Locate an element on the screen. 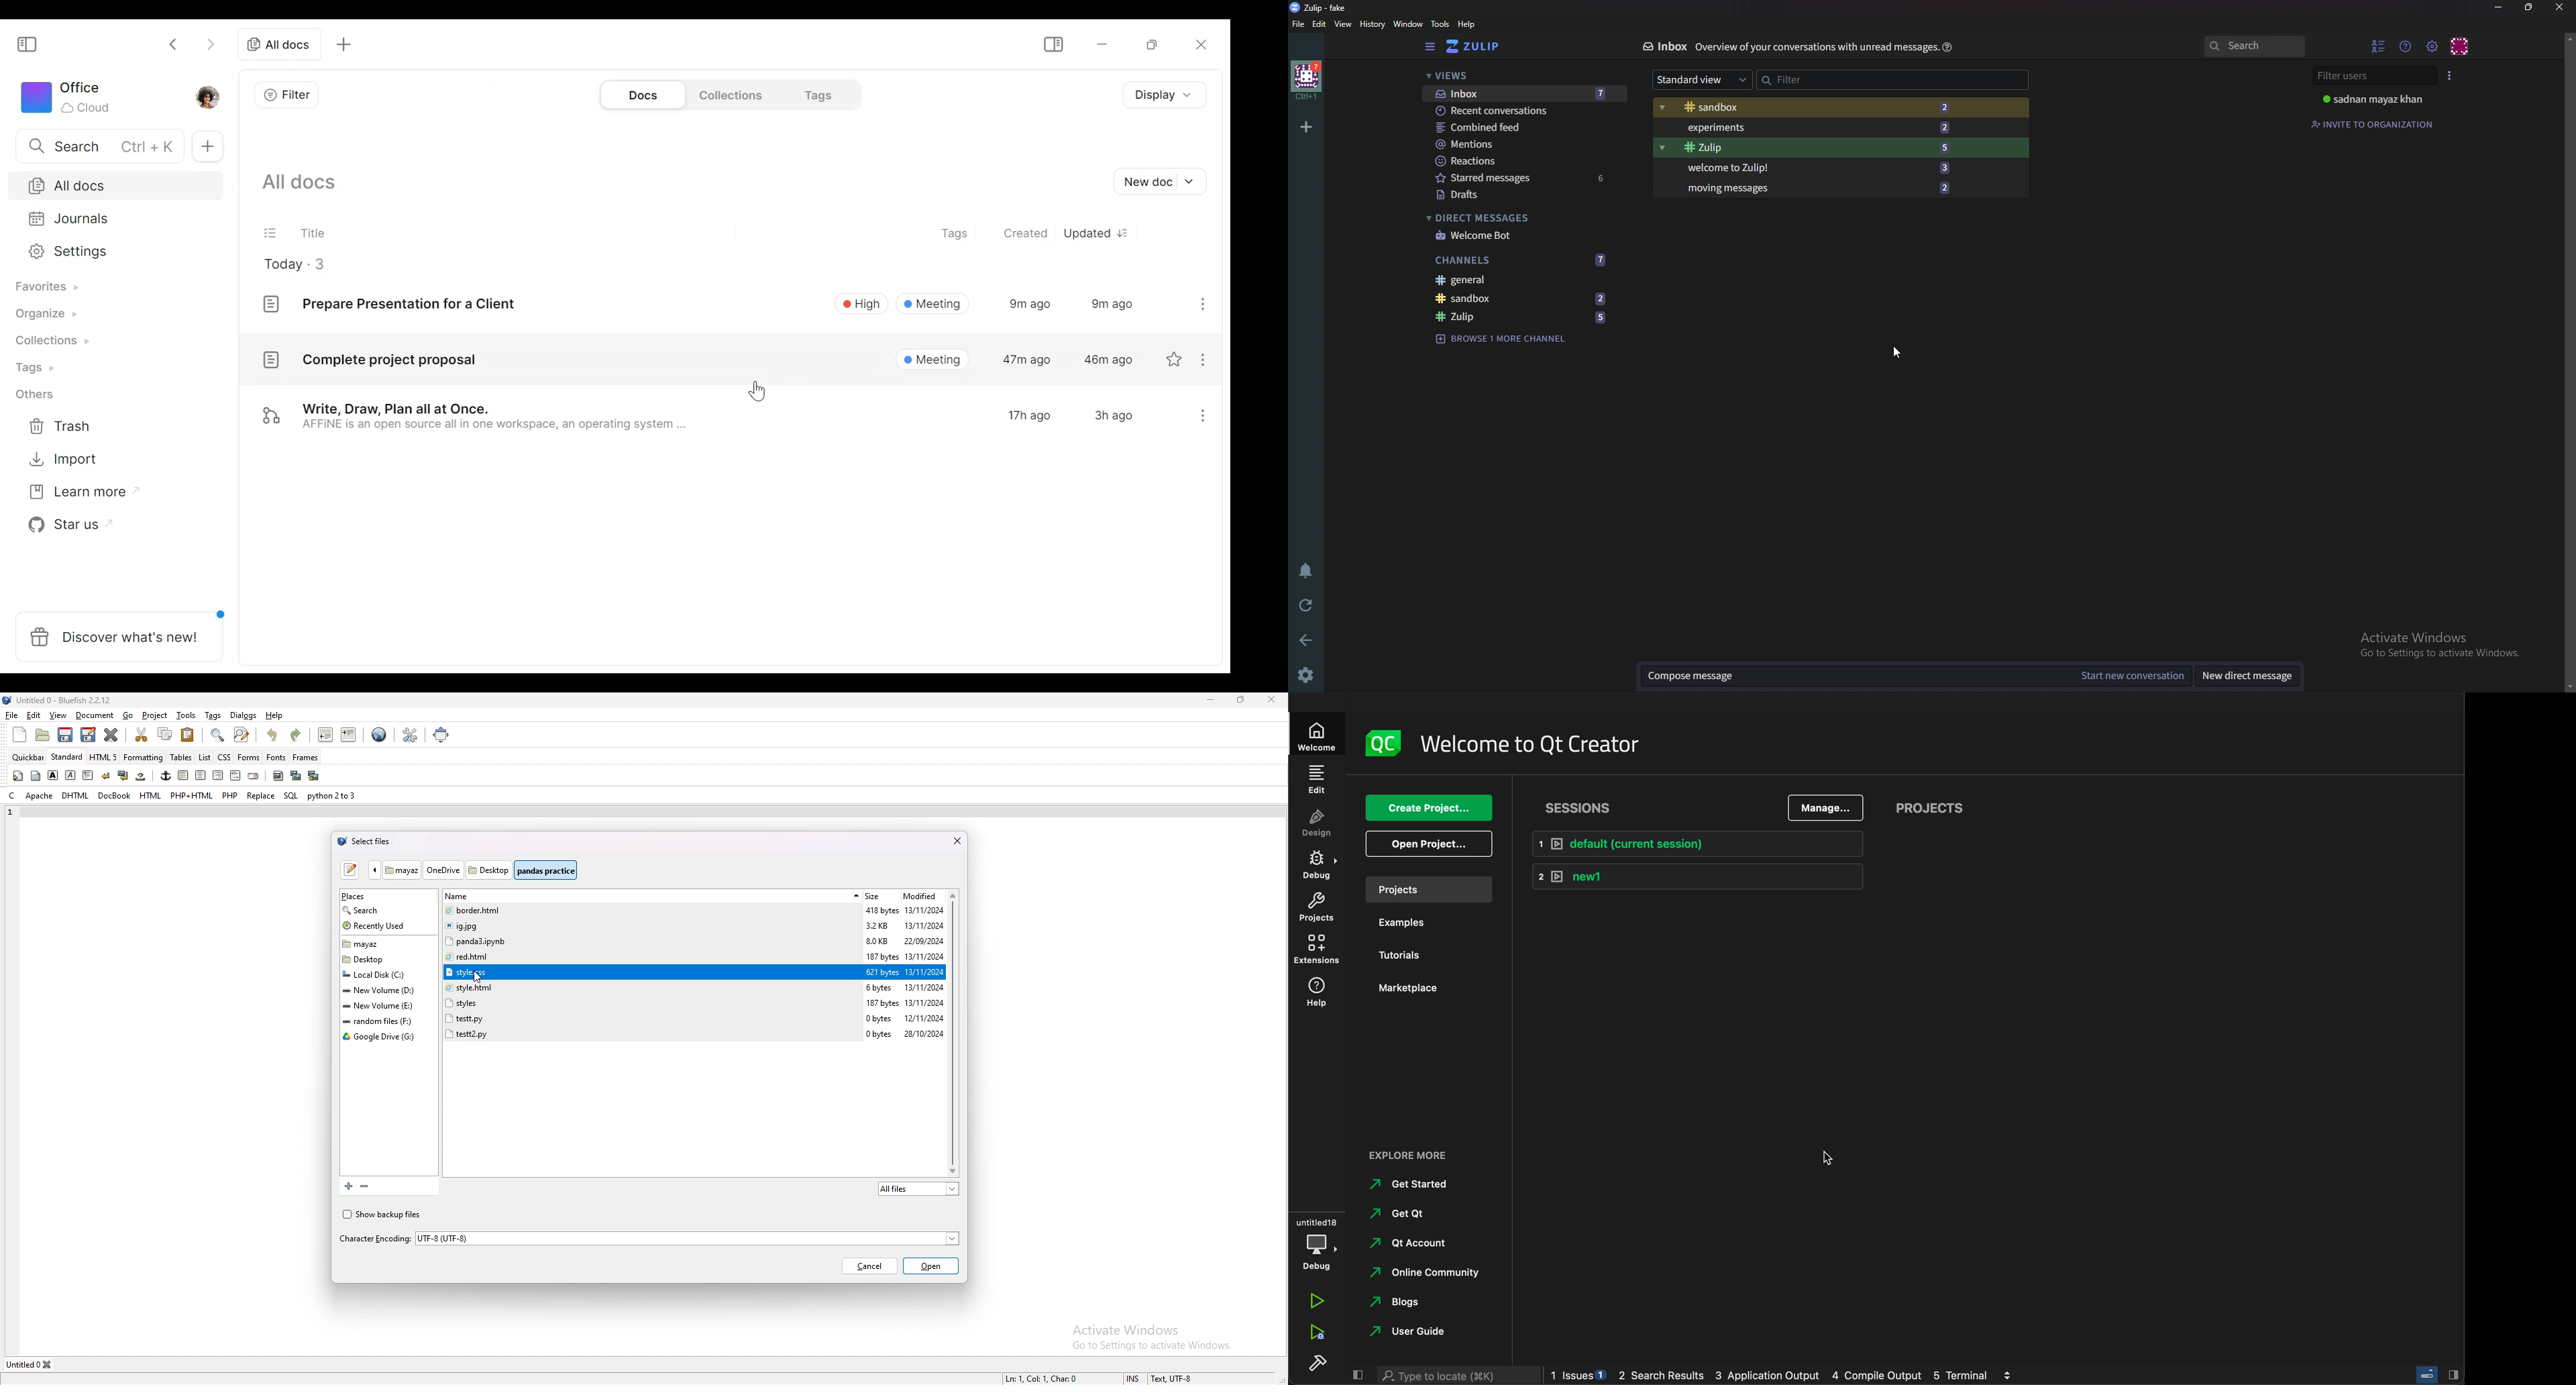 This screenshot has height=1400, width=2576. recently used is located at coordinates (385, 926).